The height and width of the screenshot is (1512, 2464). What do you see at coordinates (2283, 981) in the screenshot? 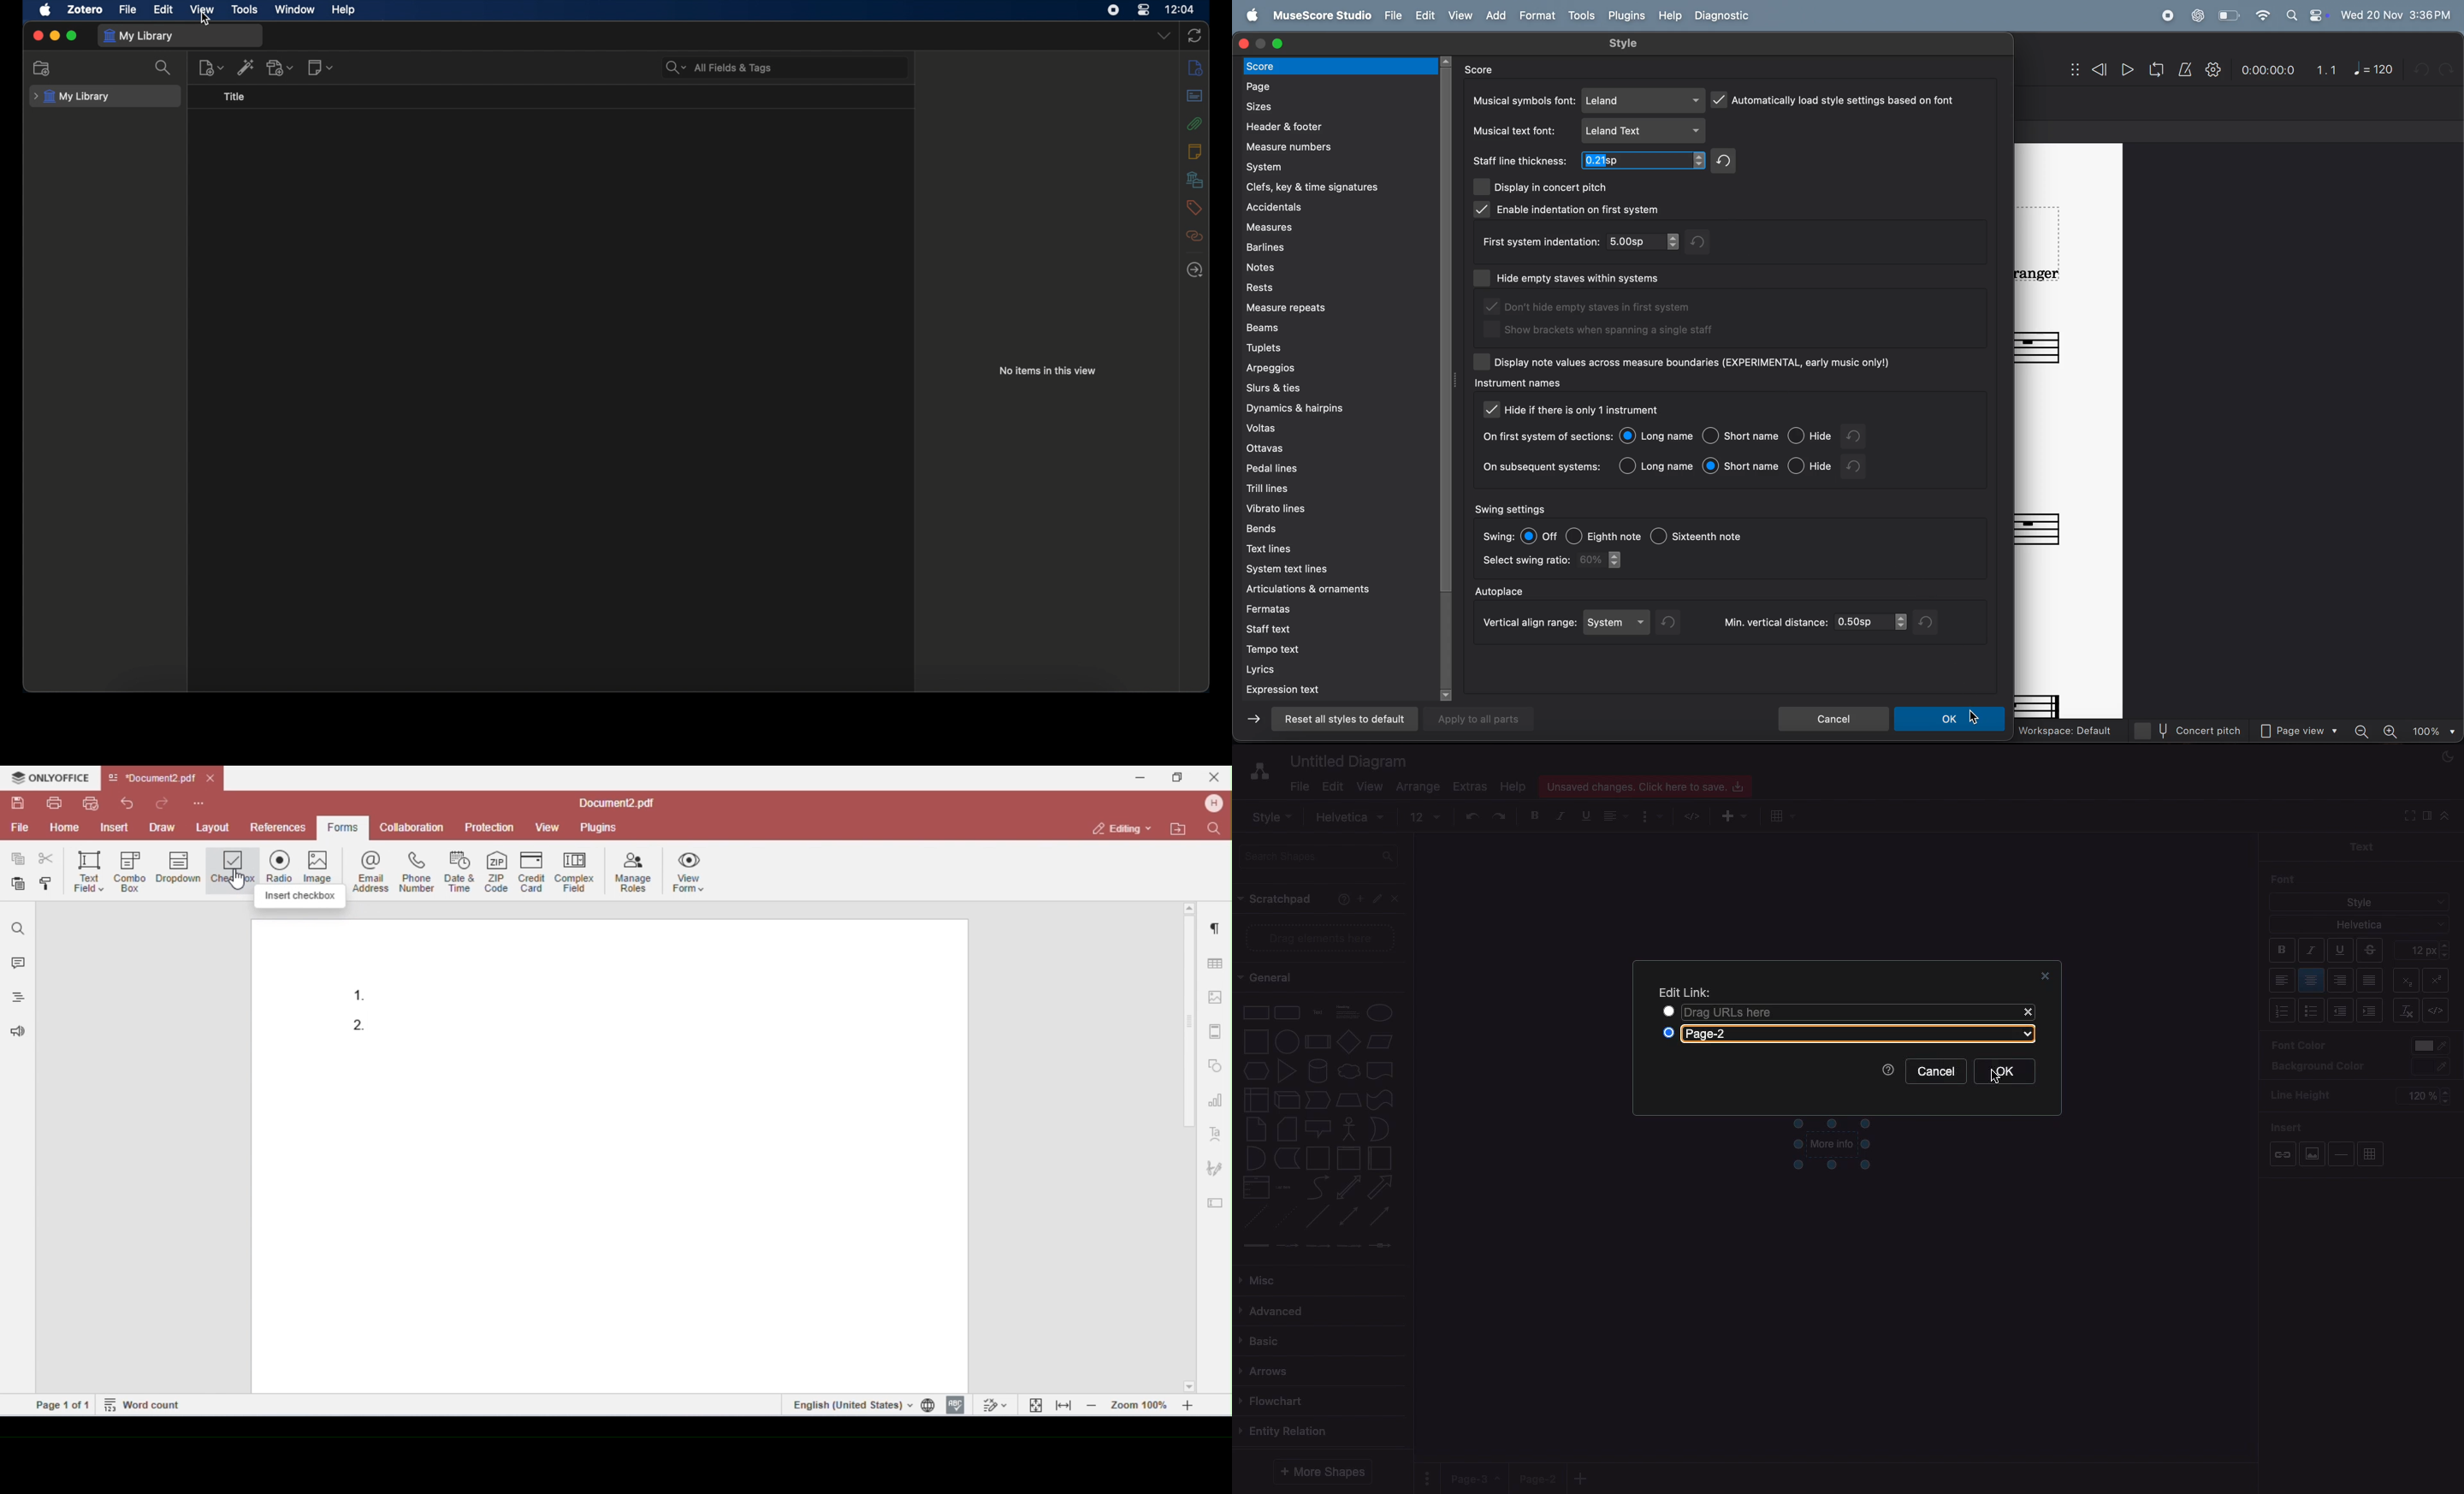
I see `Left aligned` at bounding box center [2283, 981].